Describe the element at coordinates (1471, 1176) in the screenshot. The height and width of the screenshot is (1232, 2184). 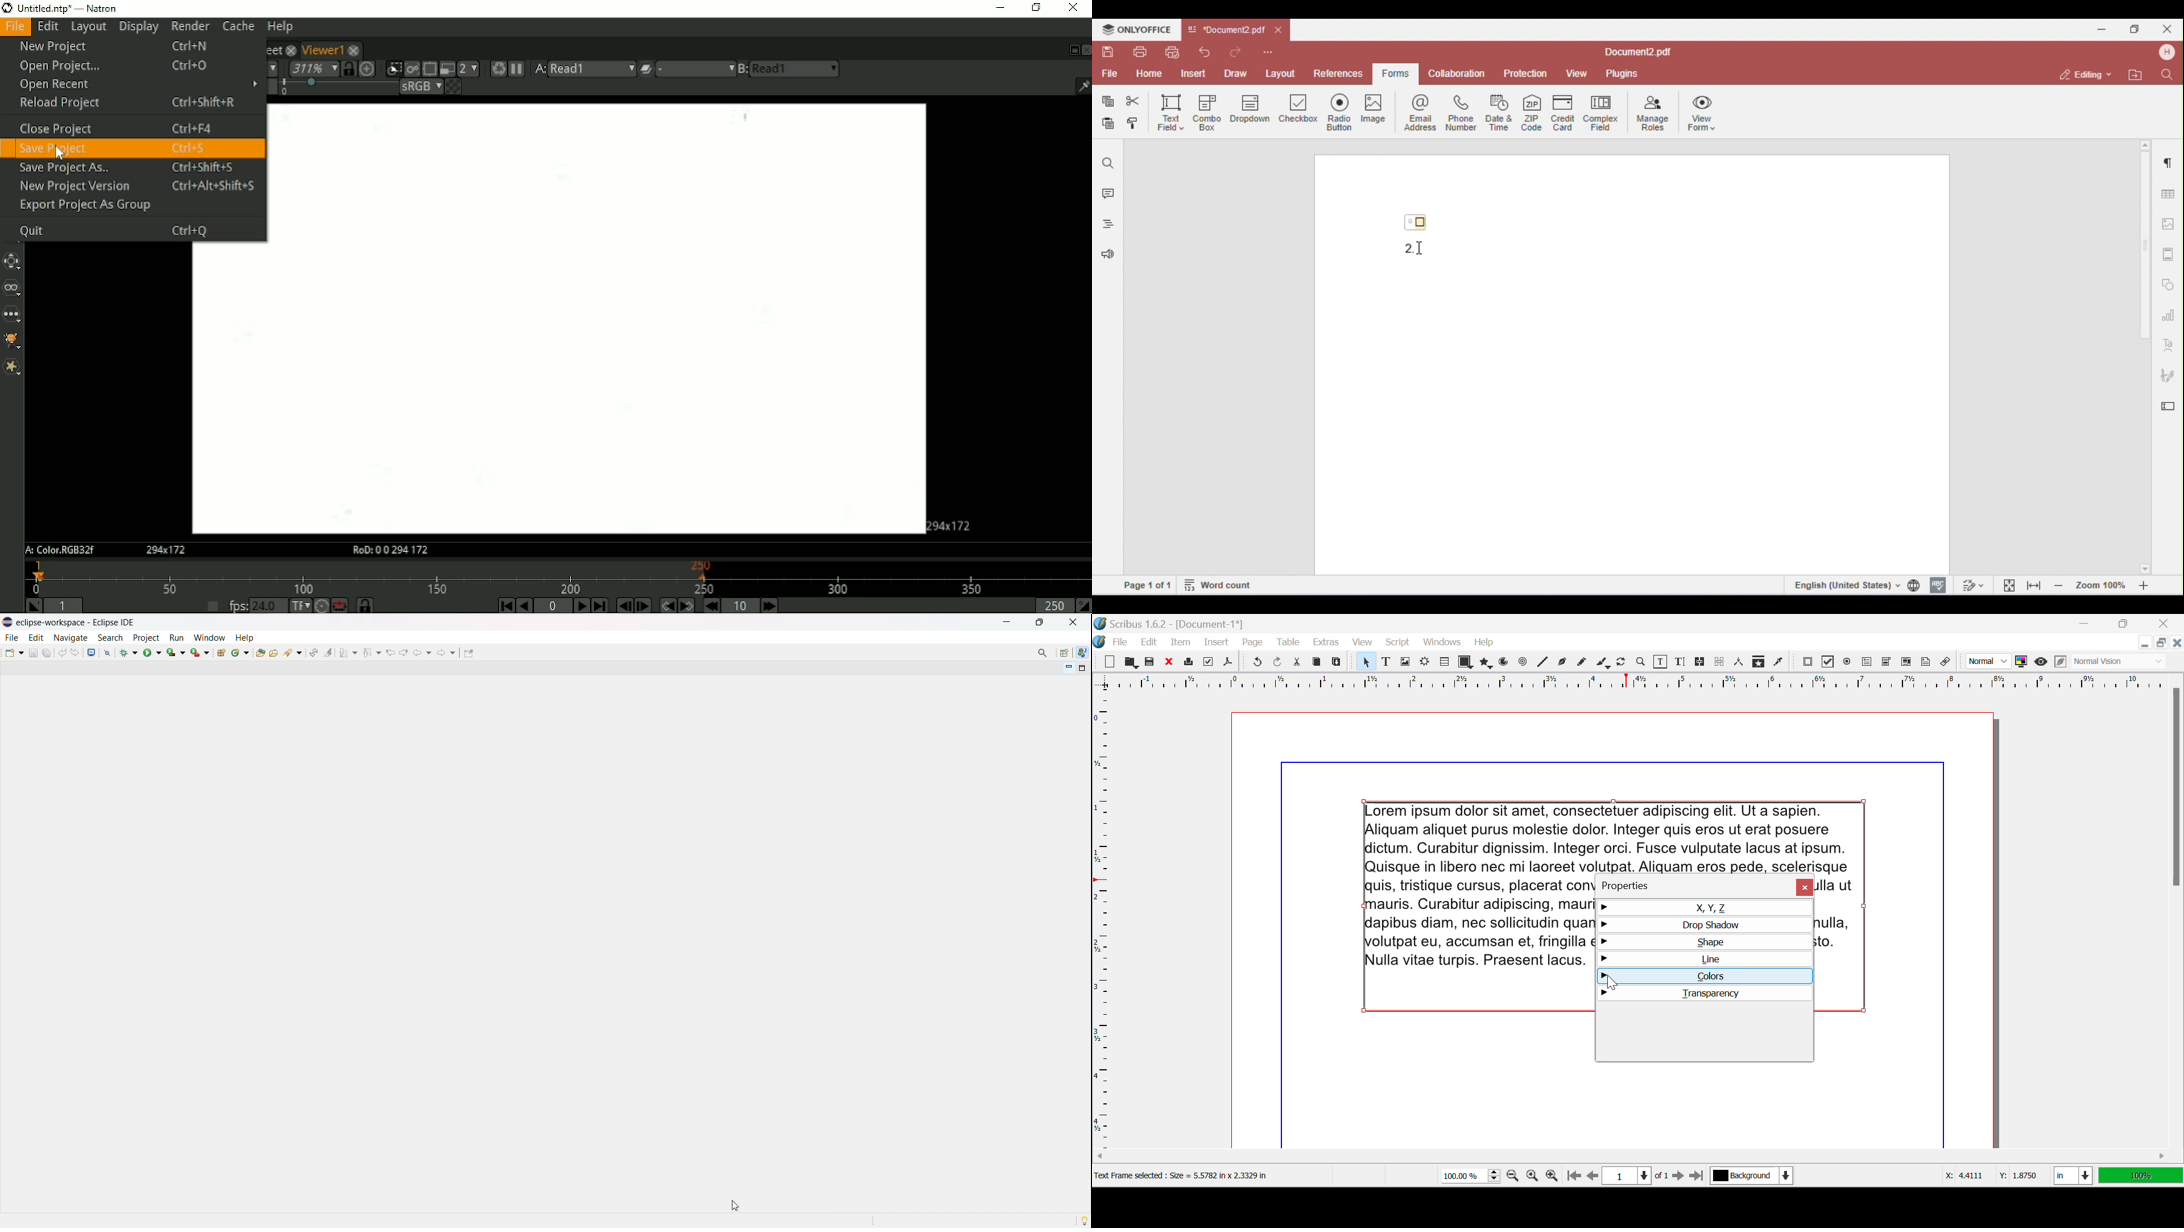
I see `Zoom 100%` at that location.